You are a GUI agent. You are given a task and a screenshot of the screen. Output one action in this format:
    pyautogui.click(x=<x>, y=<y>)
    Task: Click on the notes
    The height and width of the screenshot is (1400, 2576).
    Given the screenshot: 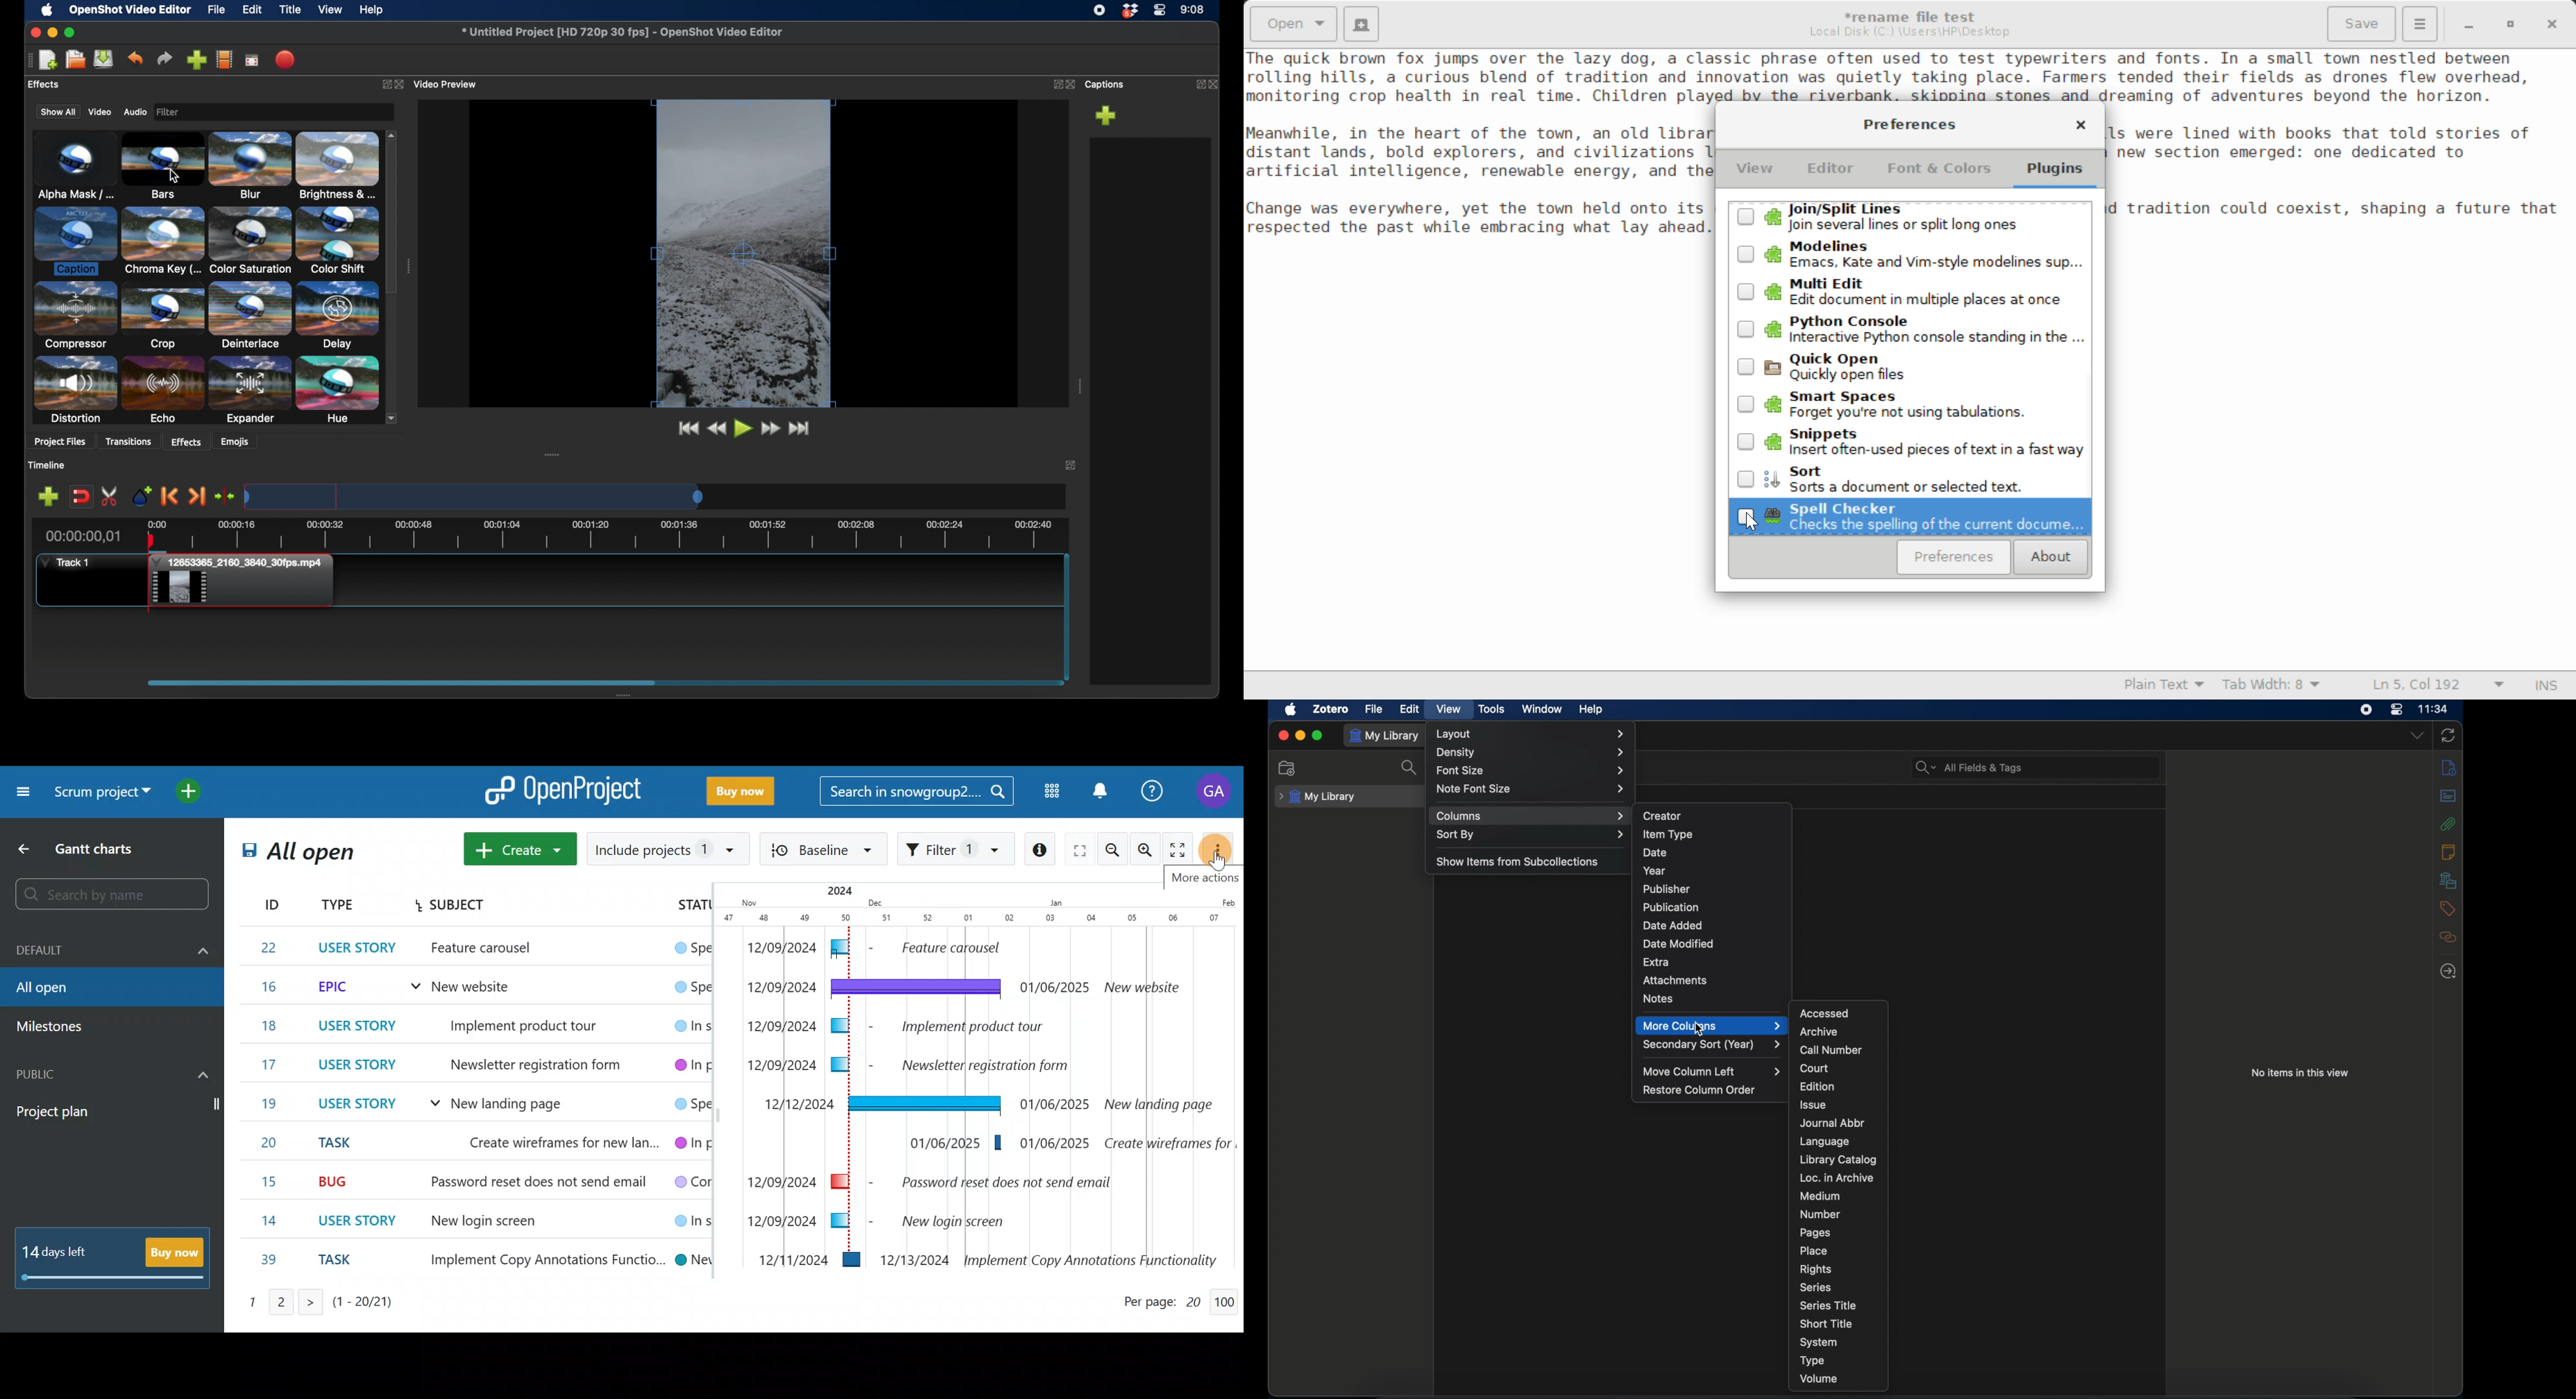 What is the action you would take?
    pyautogui.click(x=2447, y=852)
    